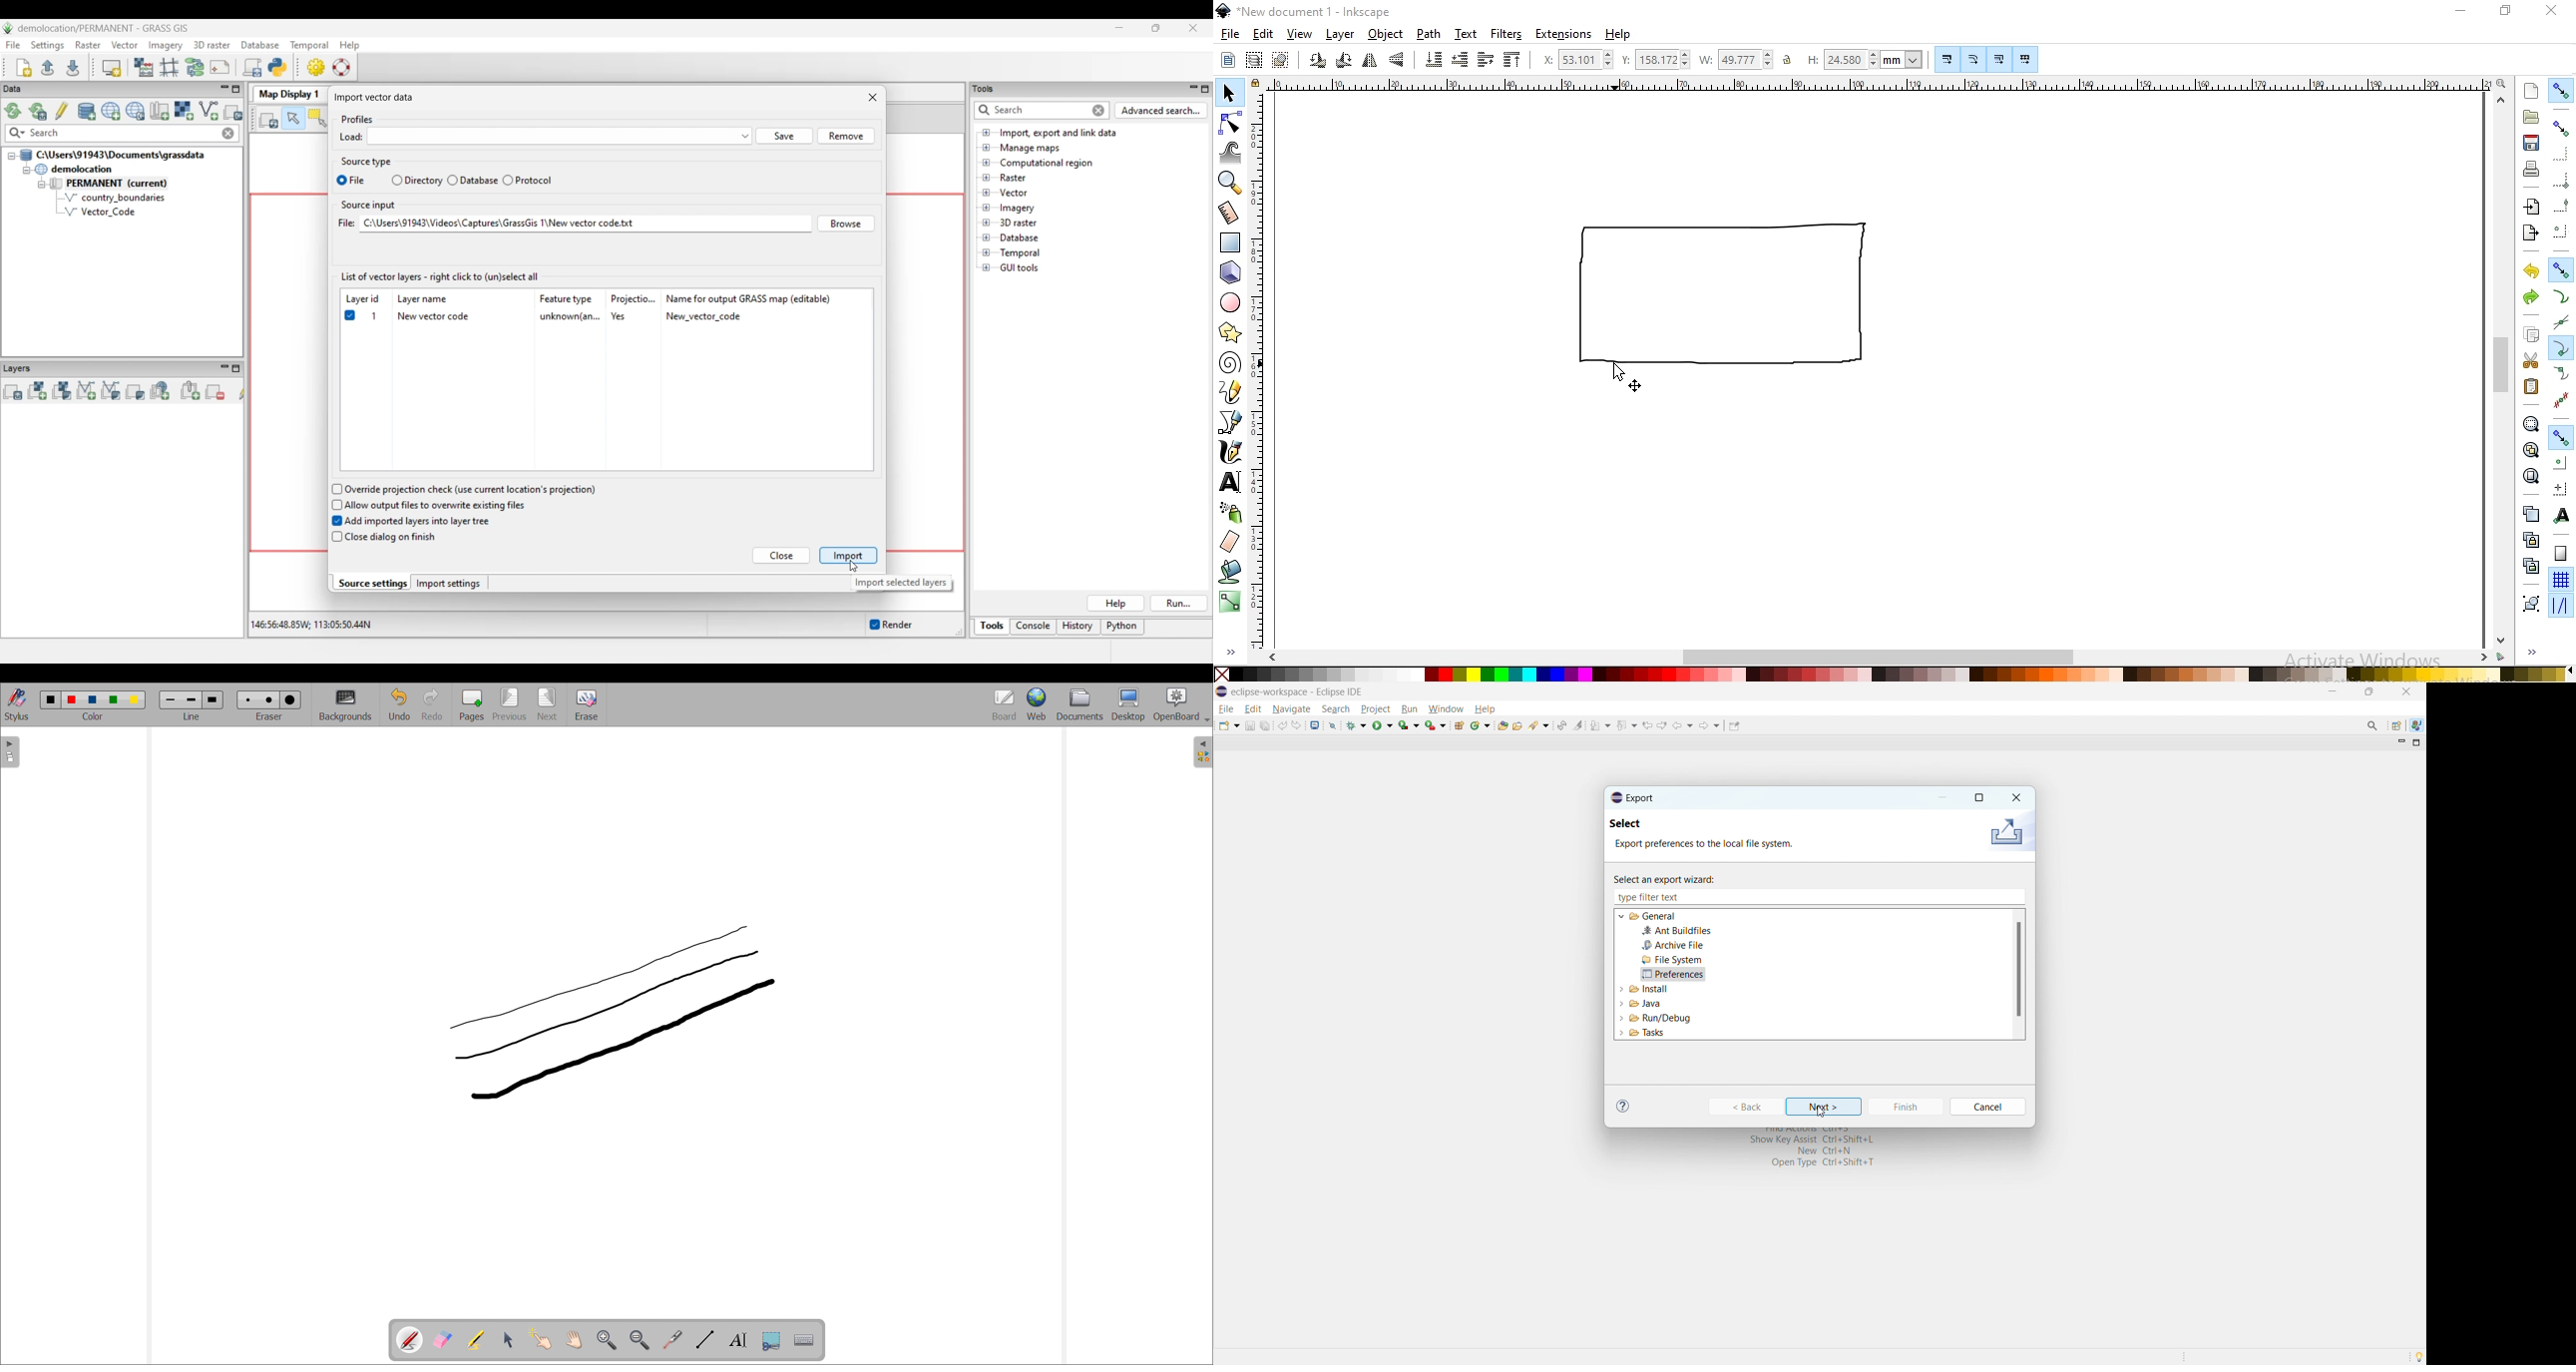 The width and height of the screenshot is (2576, 1372). What do you see at coordinates (1517, 724) in the screenshot?
I see `open task` at bounding box center [1517, 724].